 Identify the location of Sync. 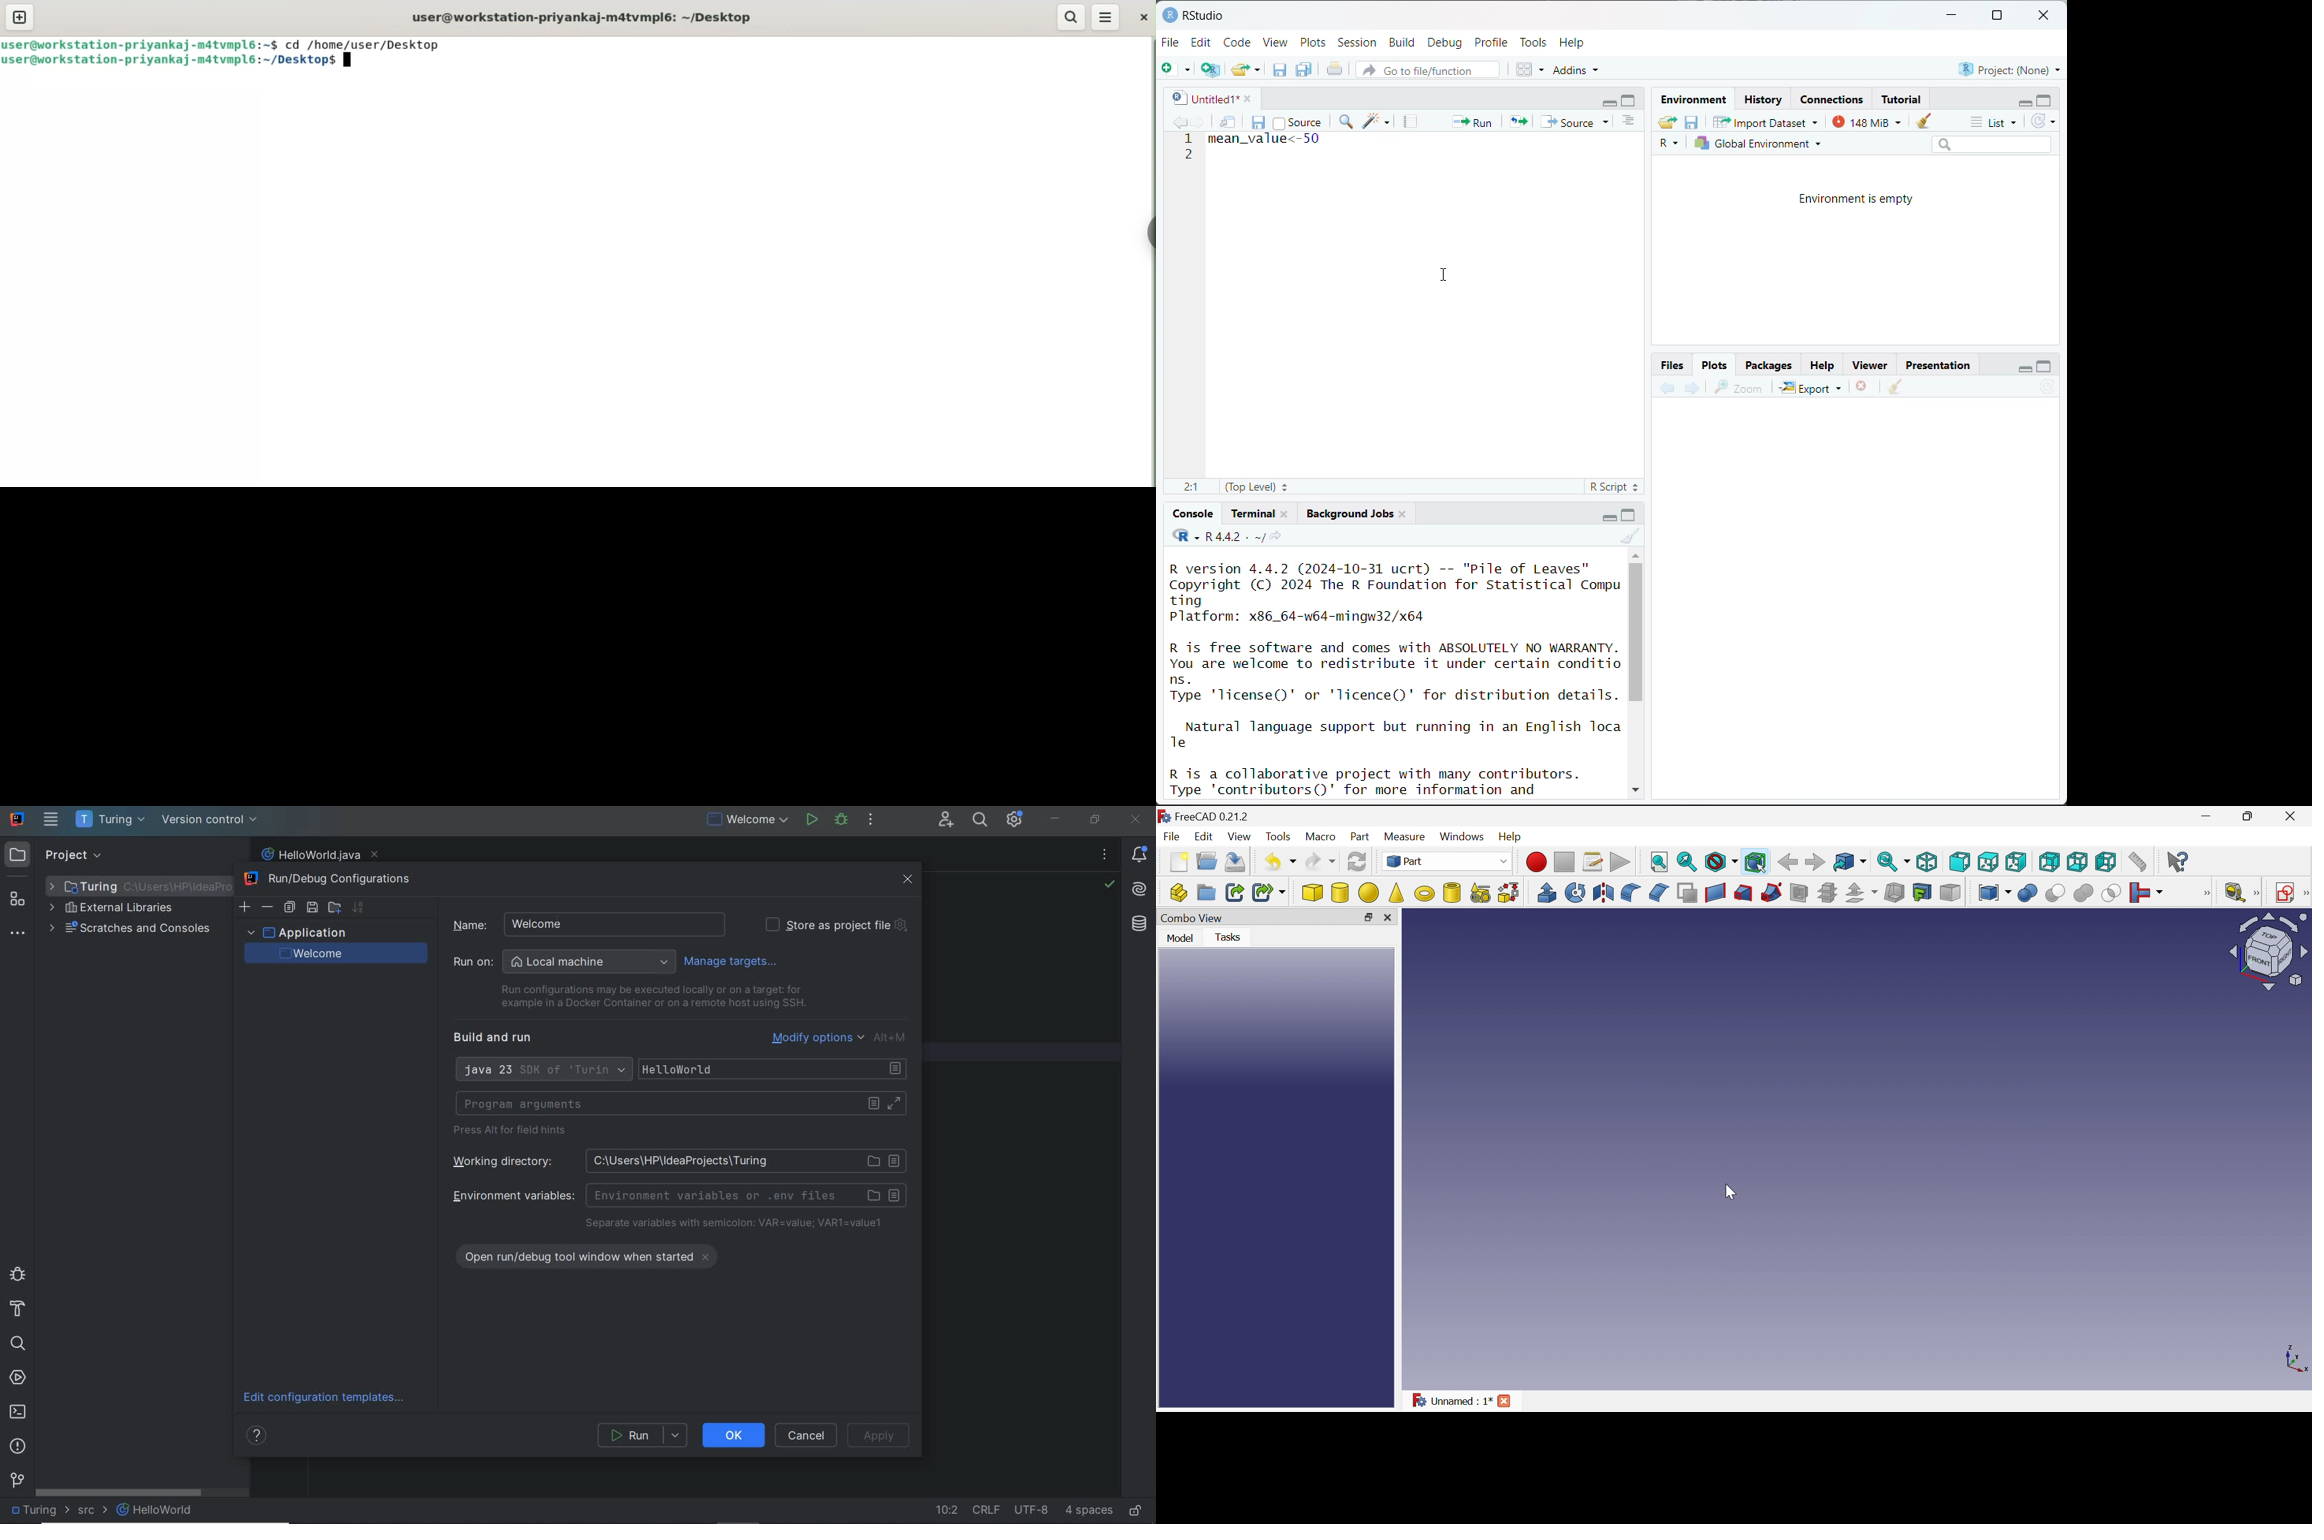
(1895, 861).